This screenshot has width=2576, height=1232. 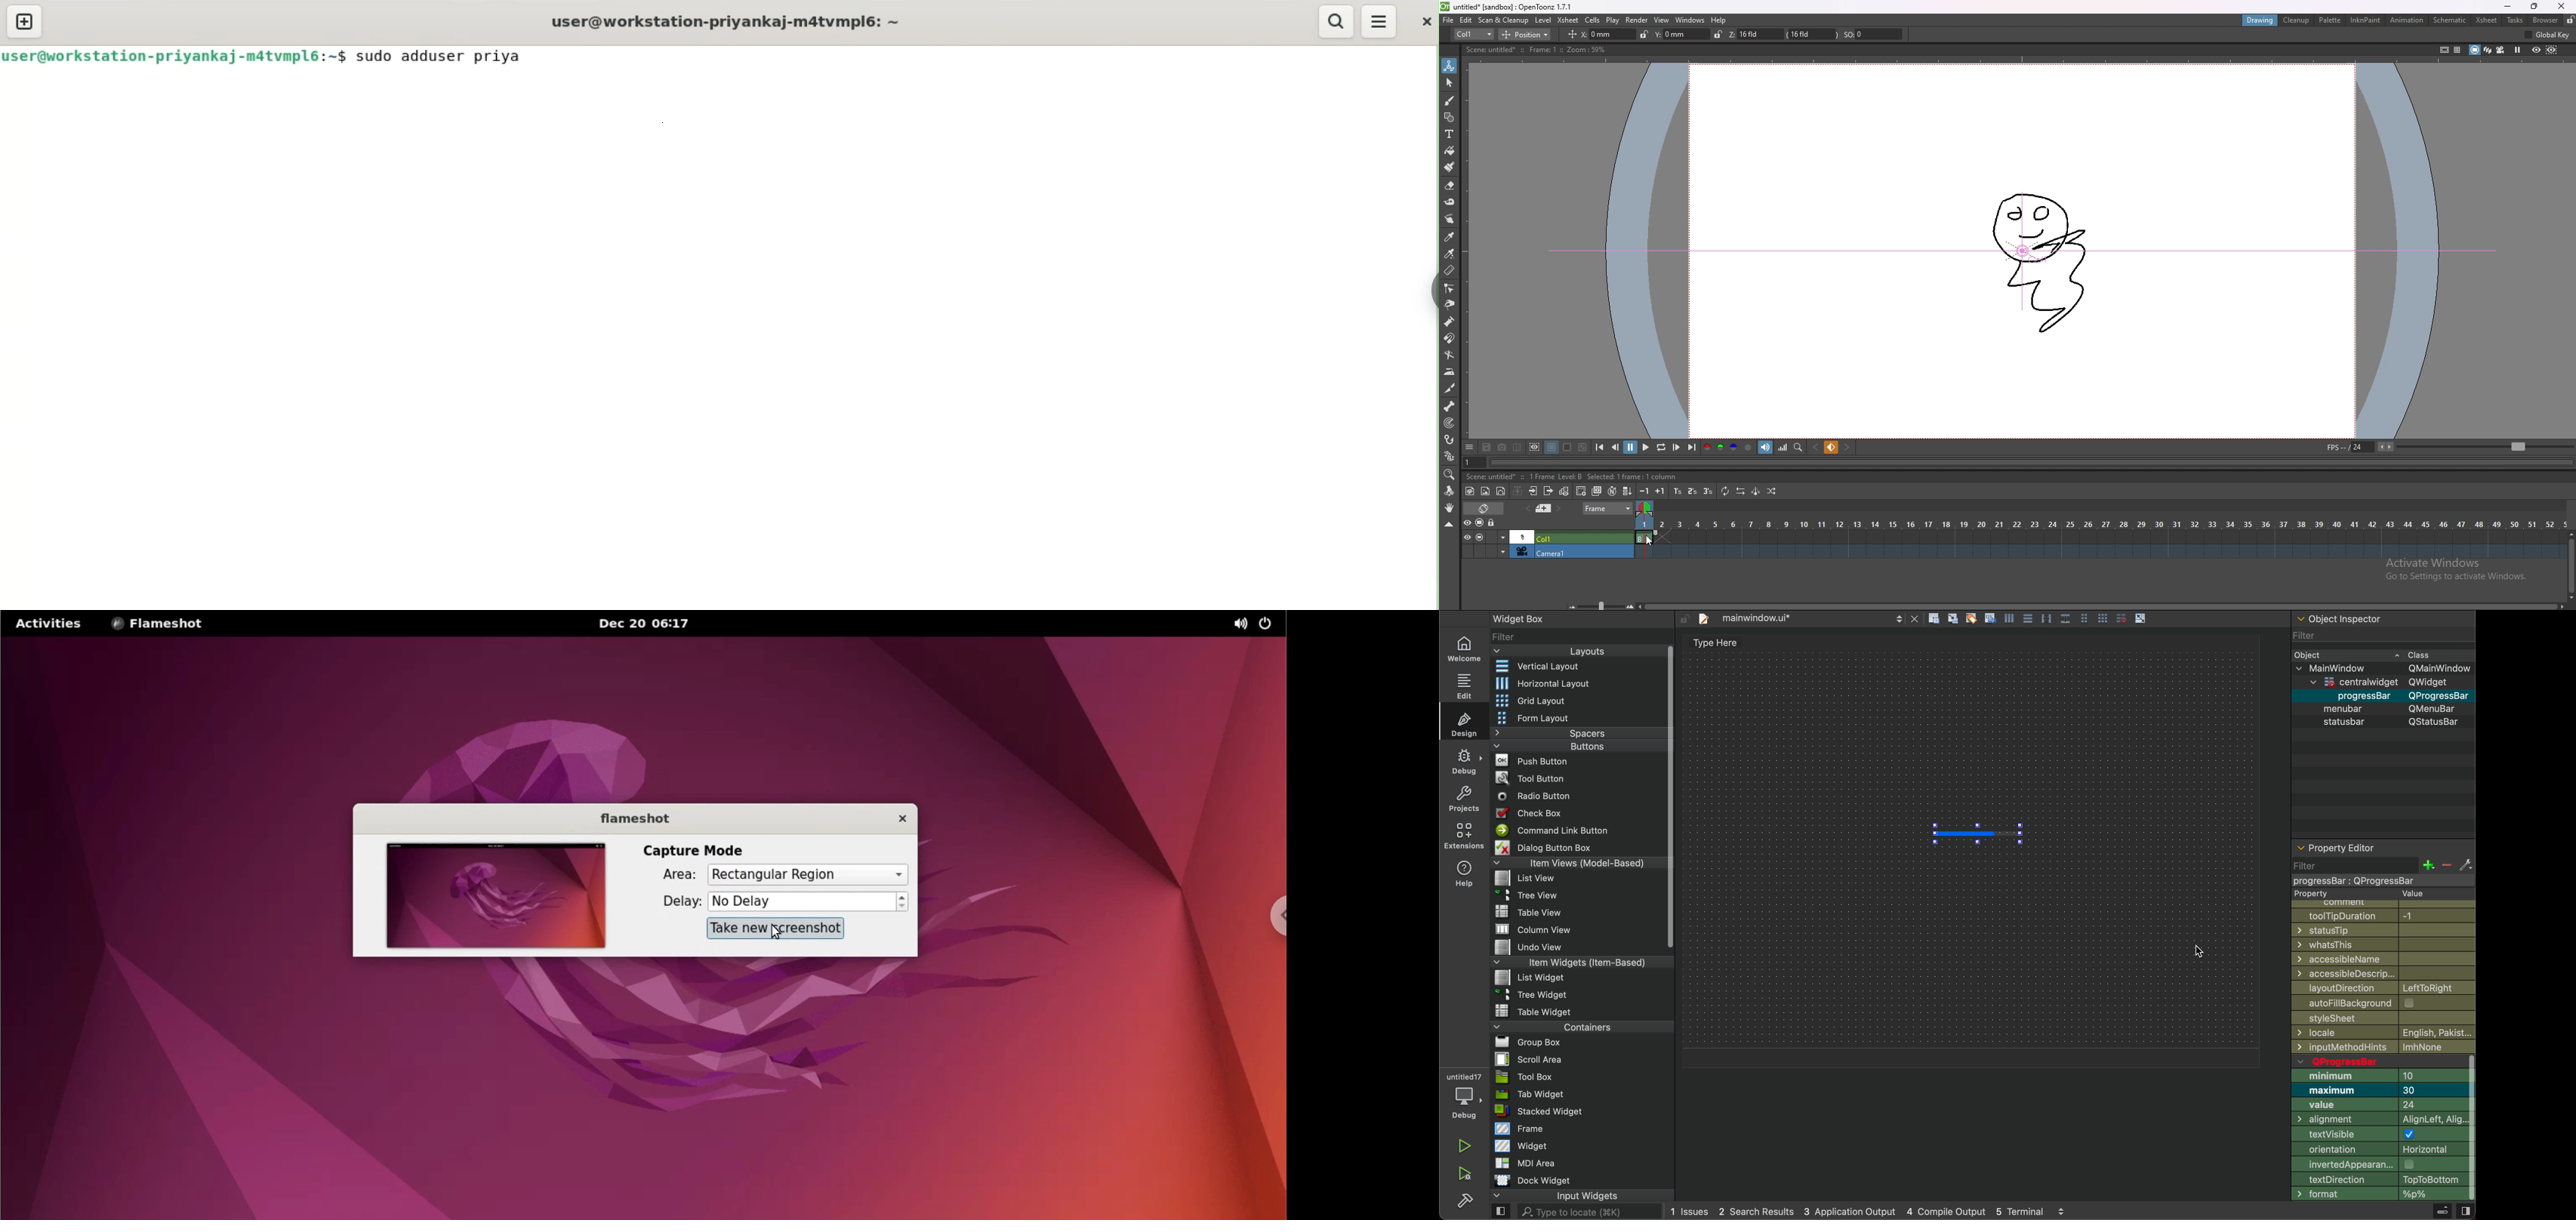 I want to click on options, so click(x=1470, y=446).